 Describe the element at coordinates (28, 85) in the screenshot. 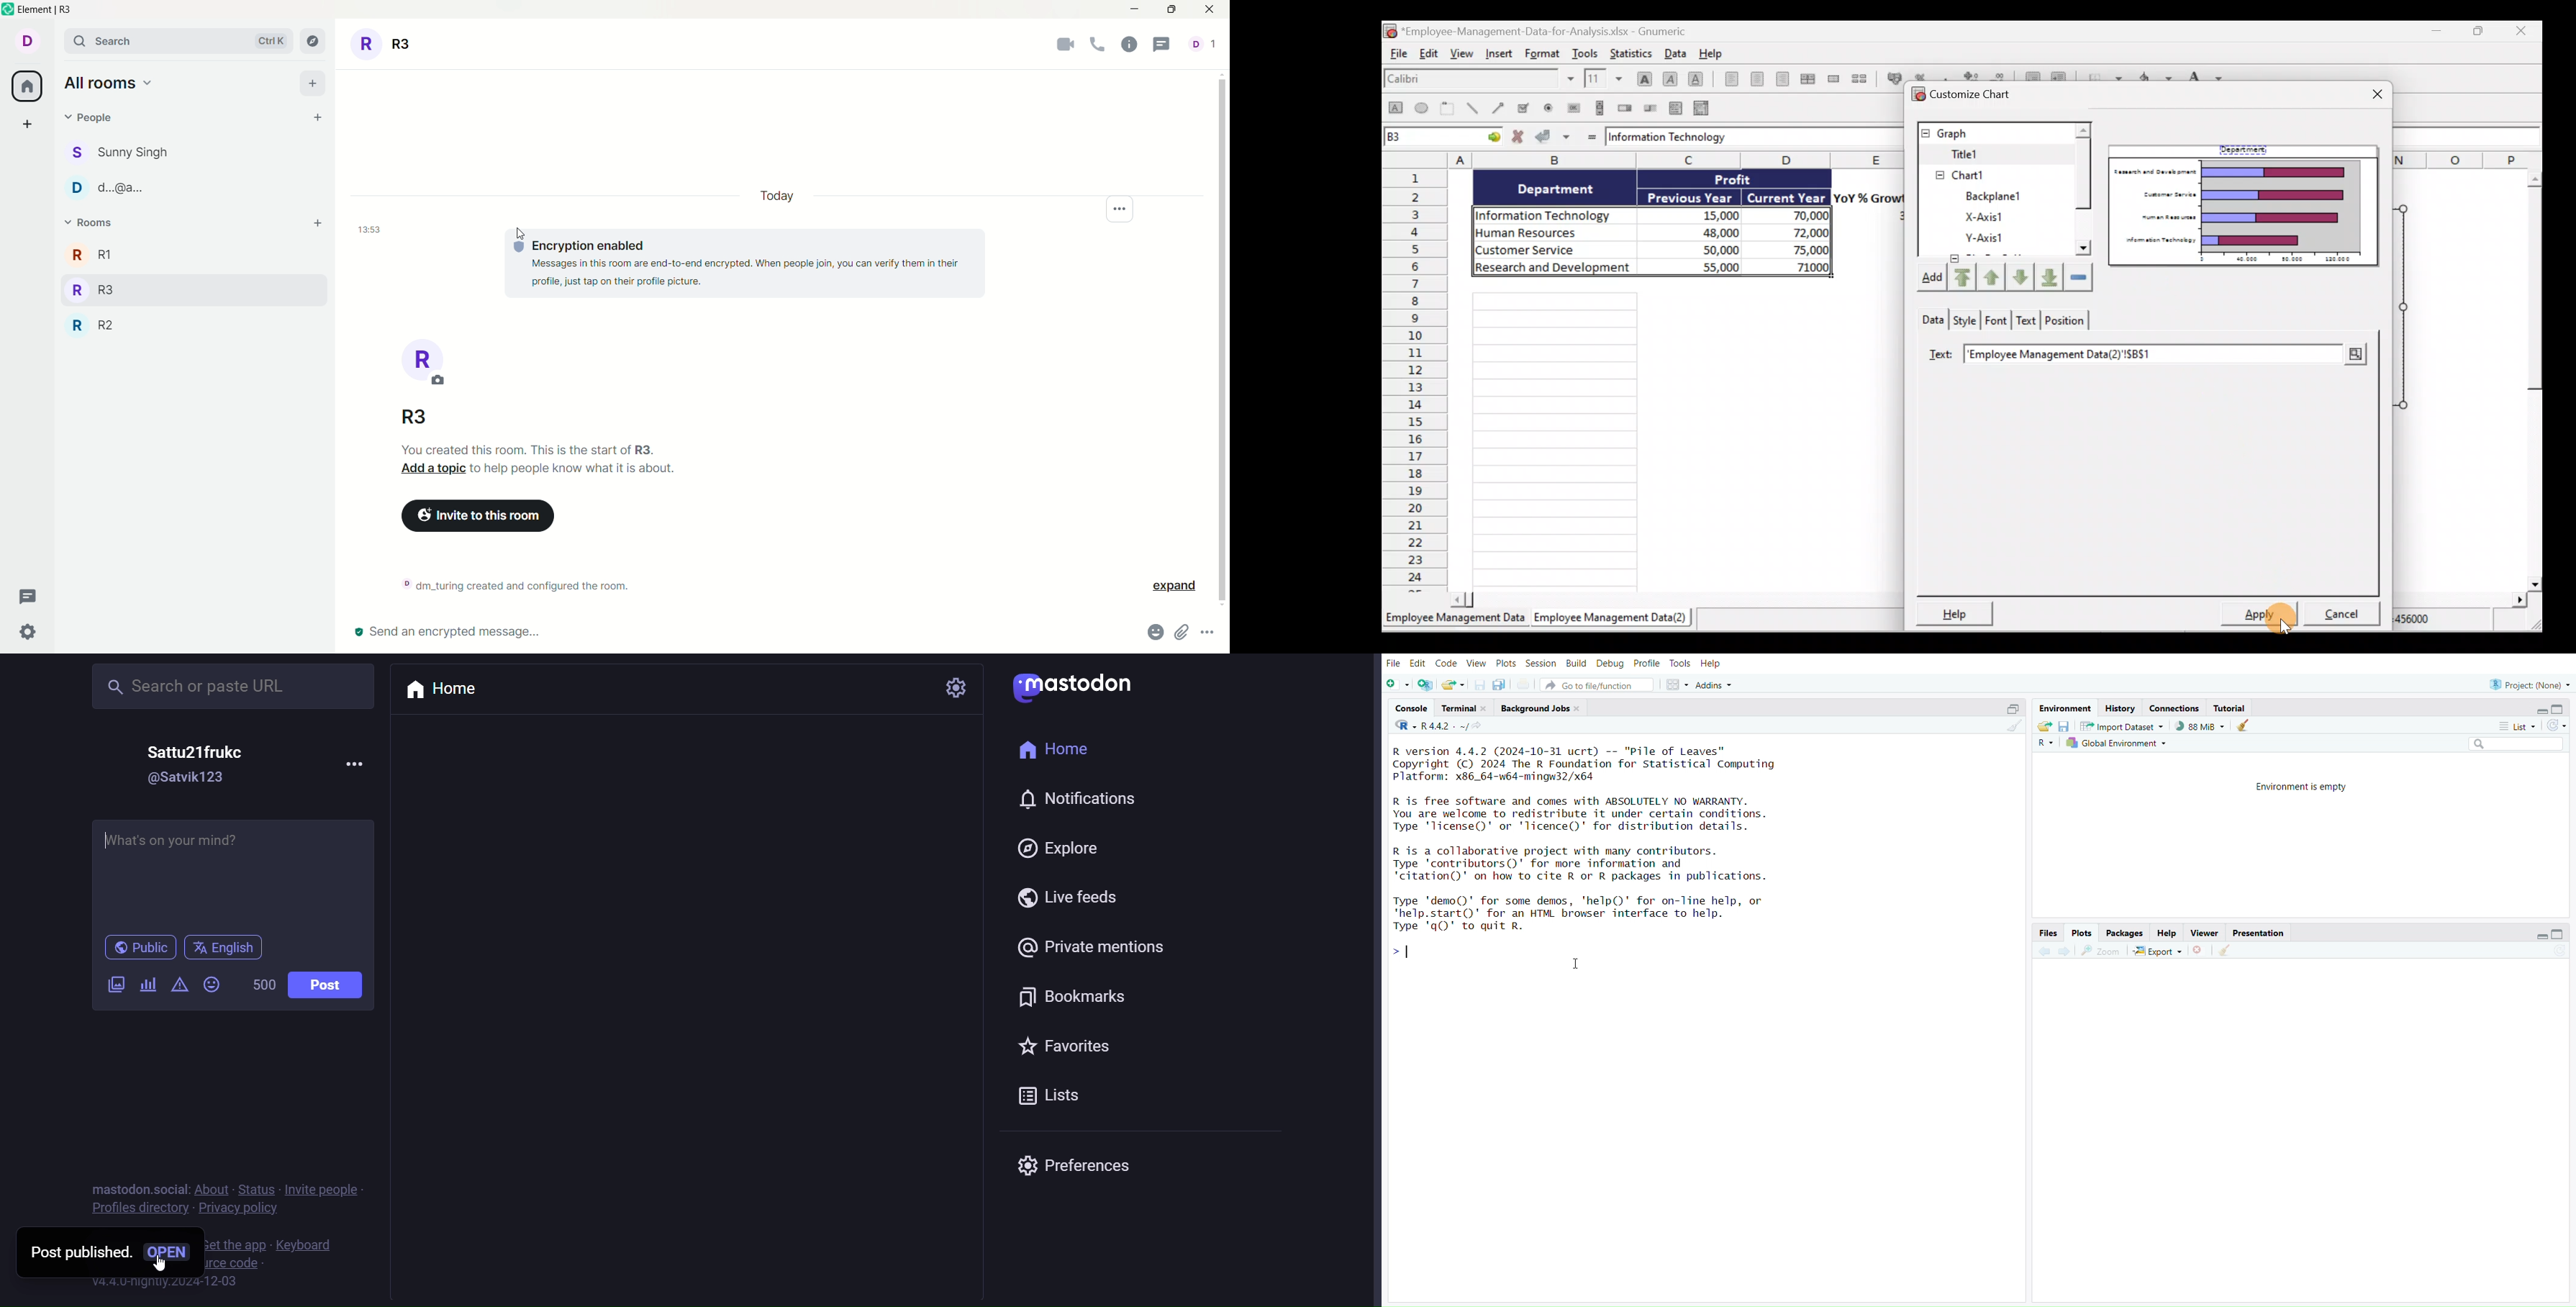

I see `all rooms` at that location.